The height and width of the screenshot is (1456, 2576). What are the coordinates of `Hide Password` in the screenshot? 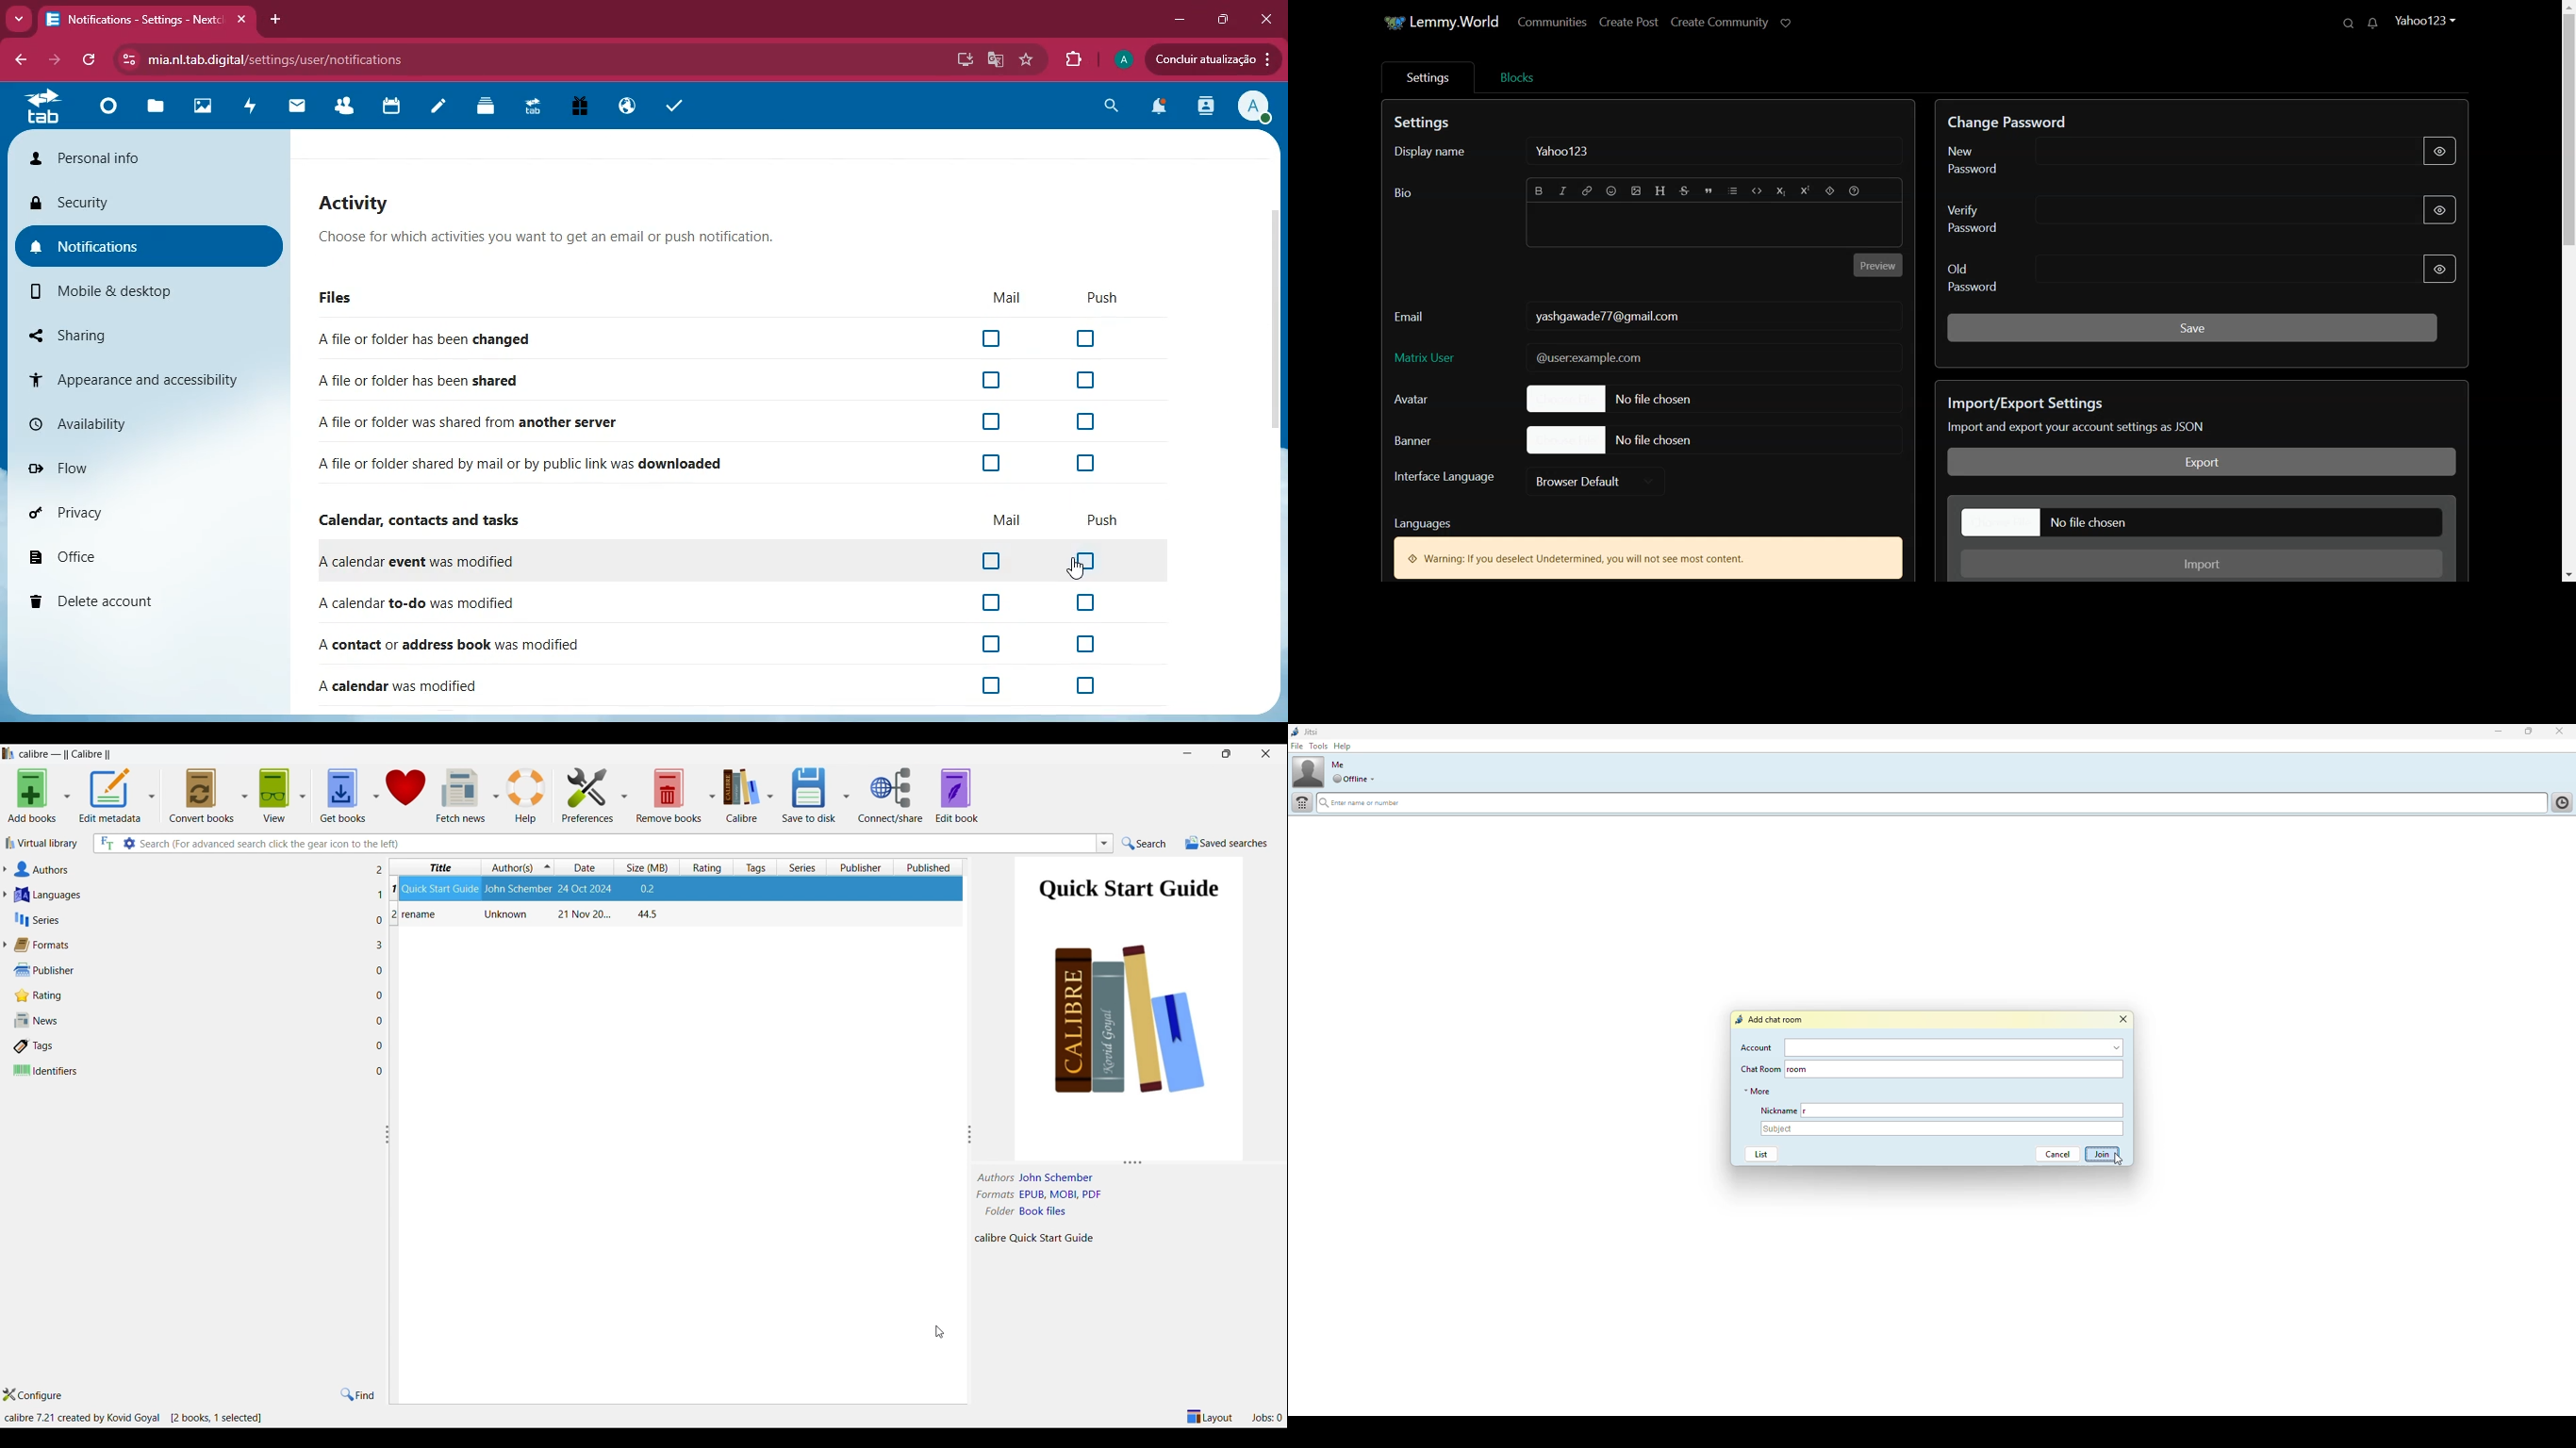 It's located at (2450, 209).